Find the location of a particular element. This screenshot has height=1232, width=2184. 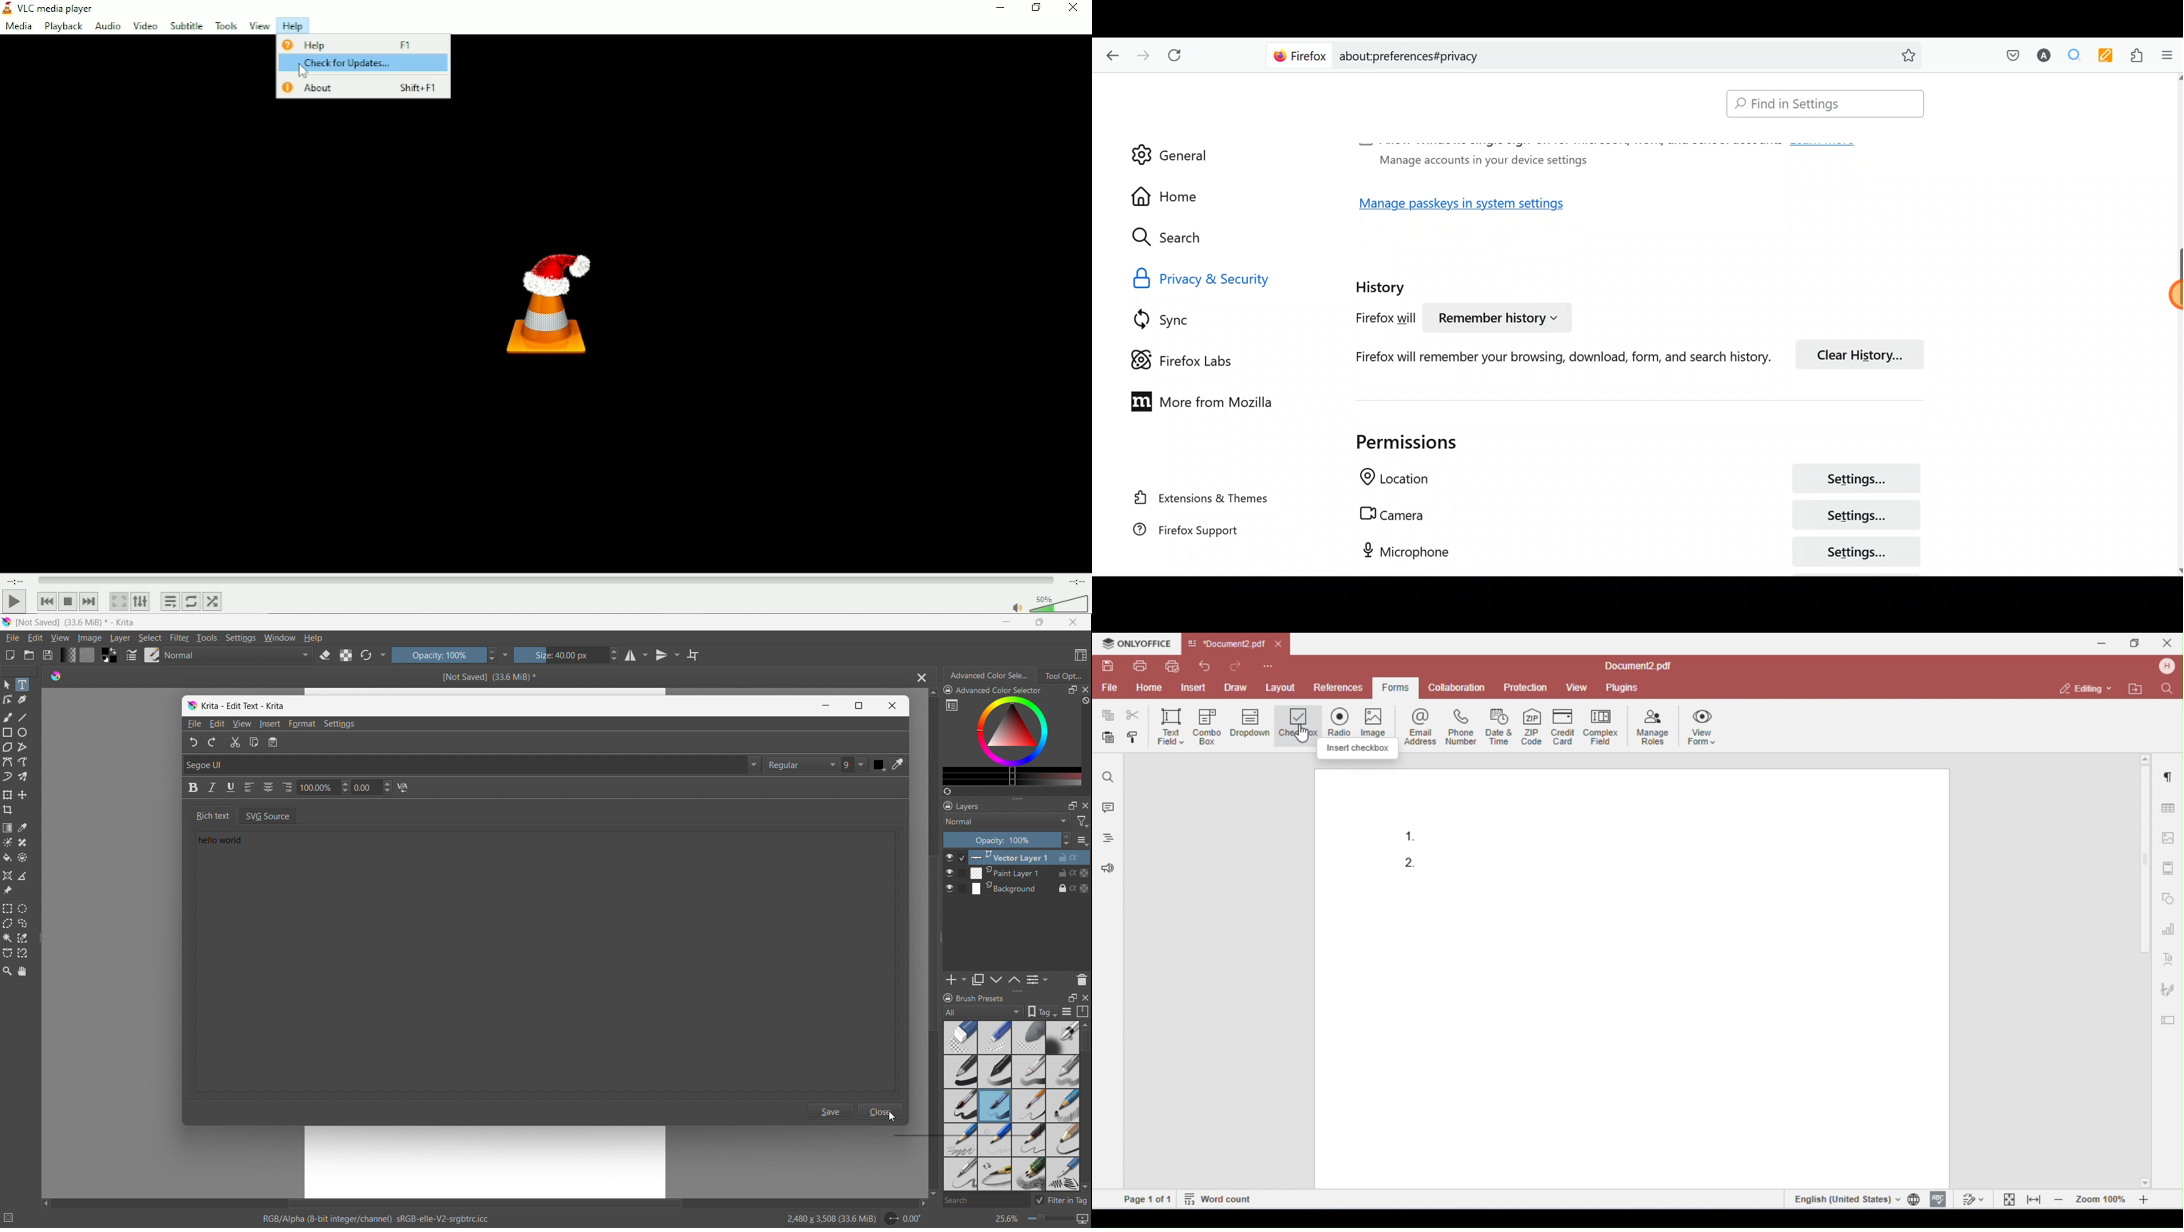

Help is located at coordinates (362, 44).